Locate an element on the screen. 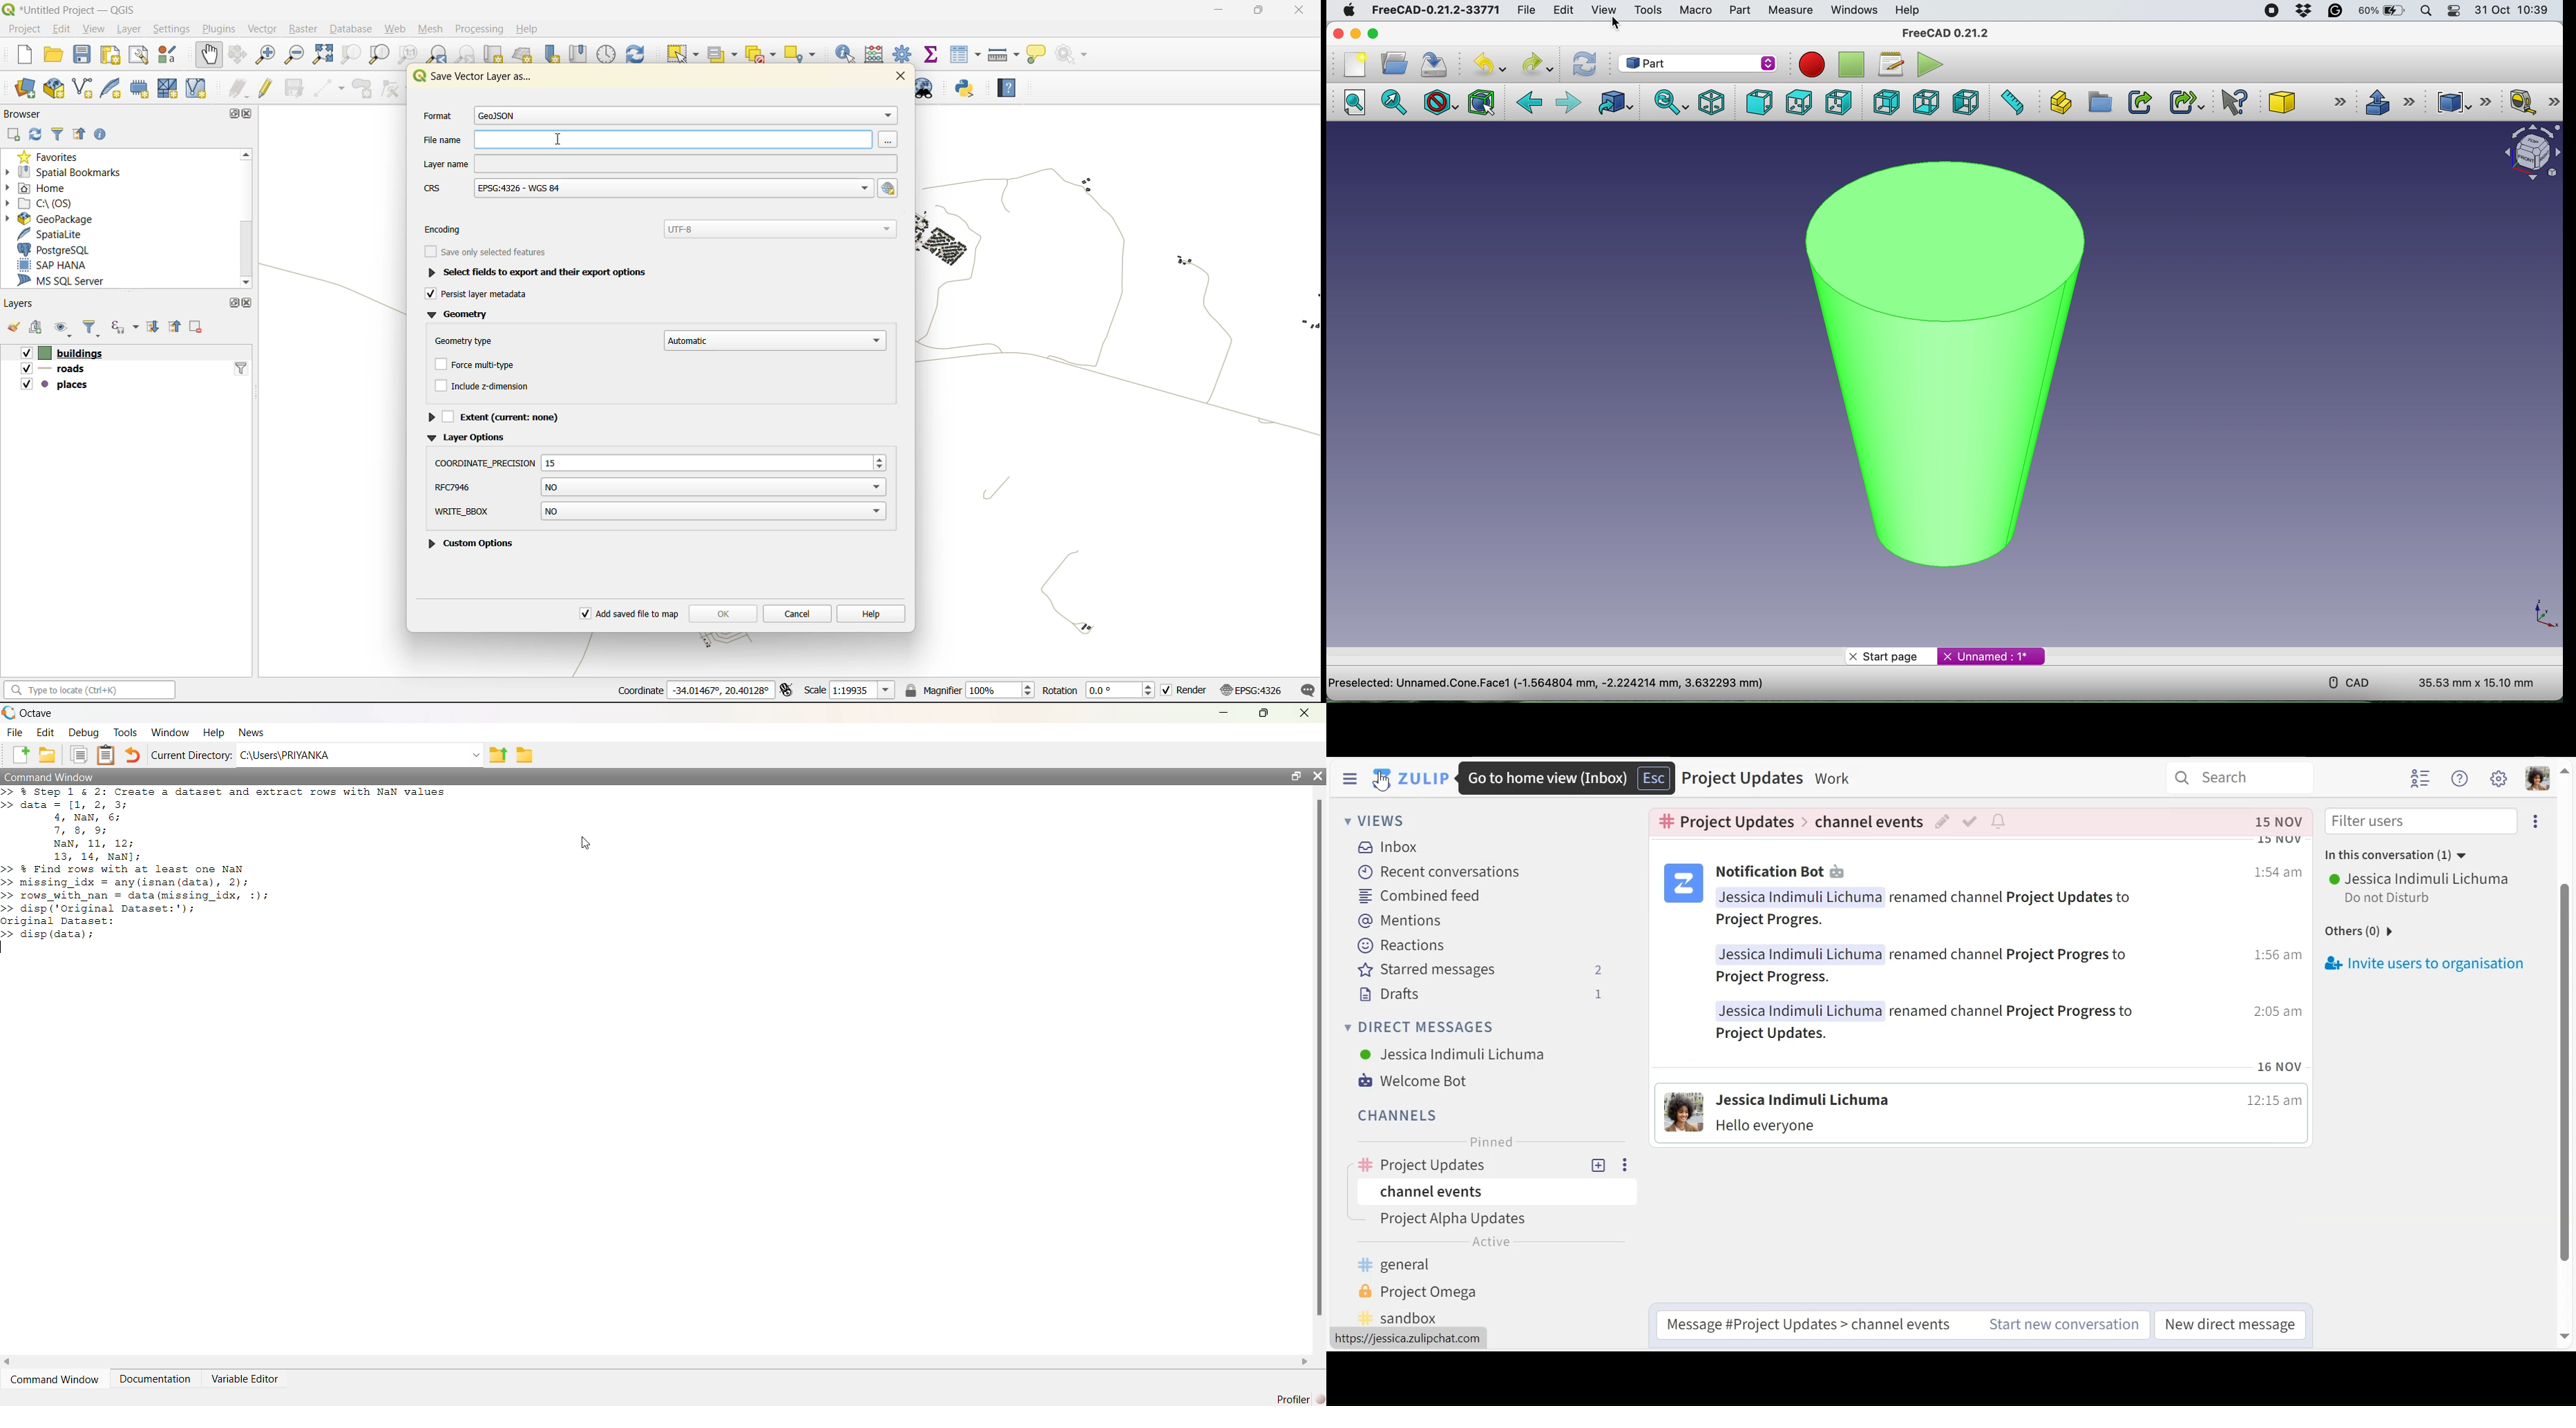 This screenshot has width=2576, height=1428. Edit is located at coordinates (1943, 823).